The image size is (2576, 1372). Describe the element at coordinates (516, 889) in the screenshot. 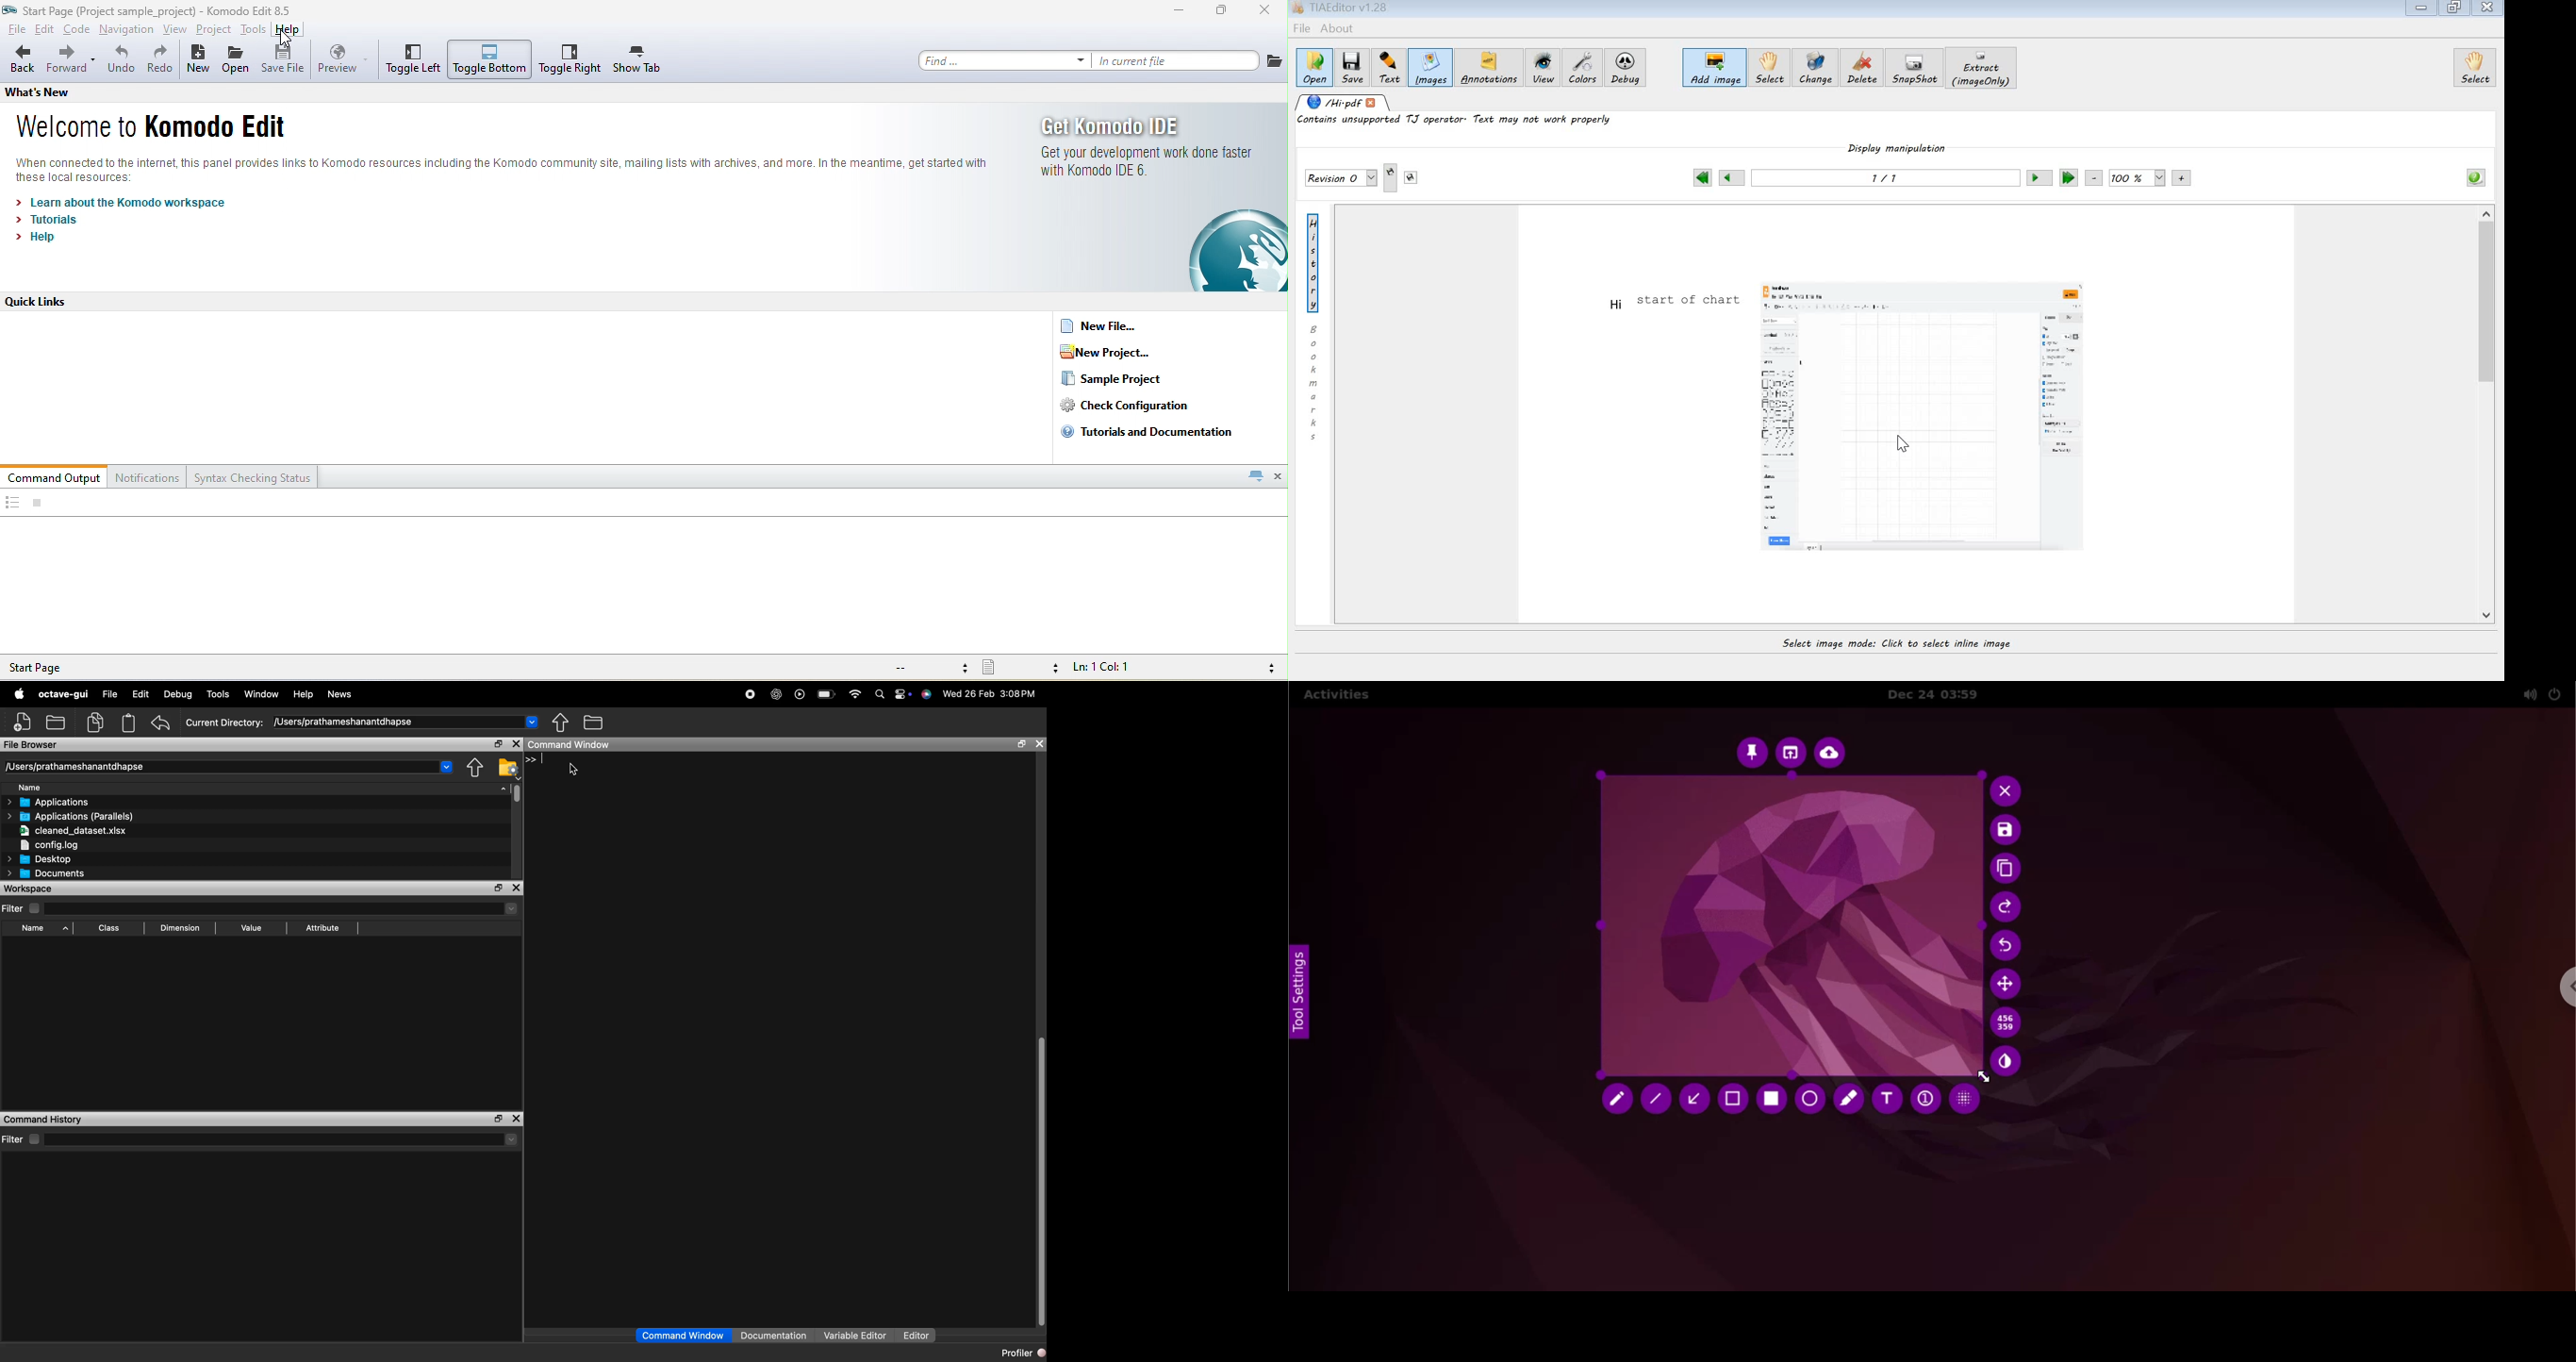

I see `close` at that location.